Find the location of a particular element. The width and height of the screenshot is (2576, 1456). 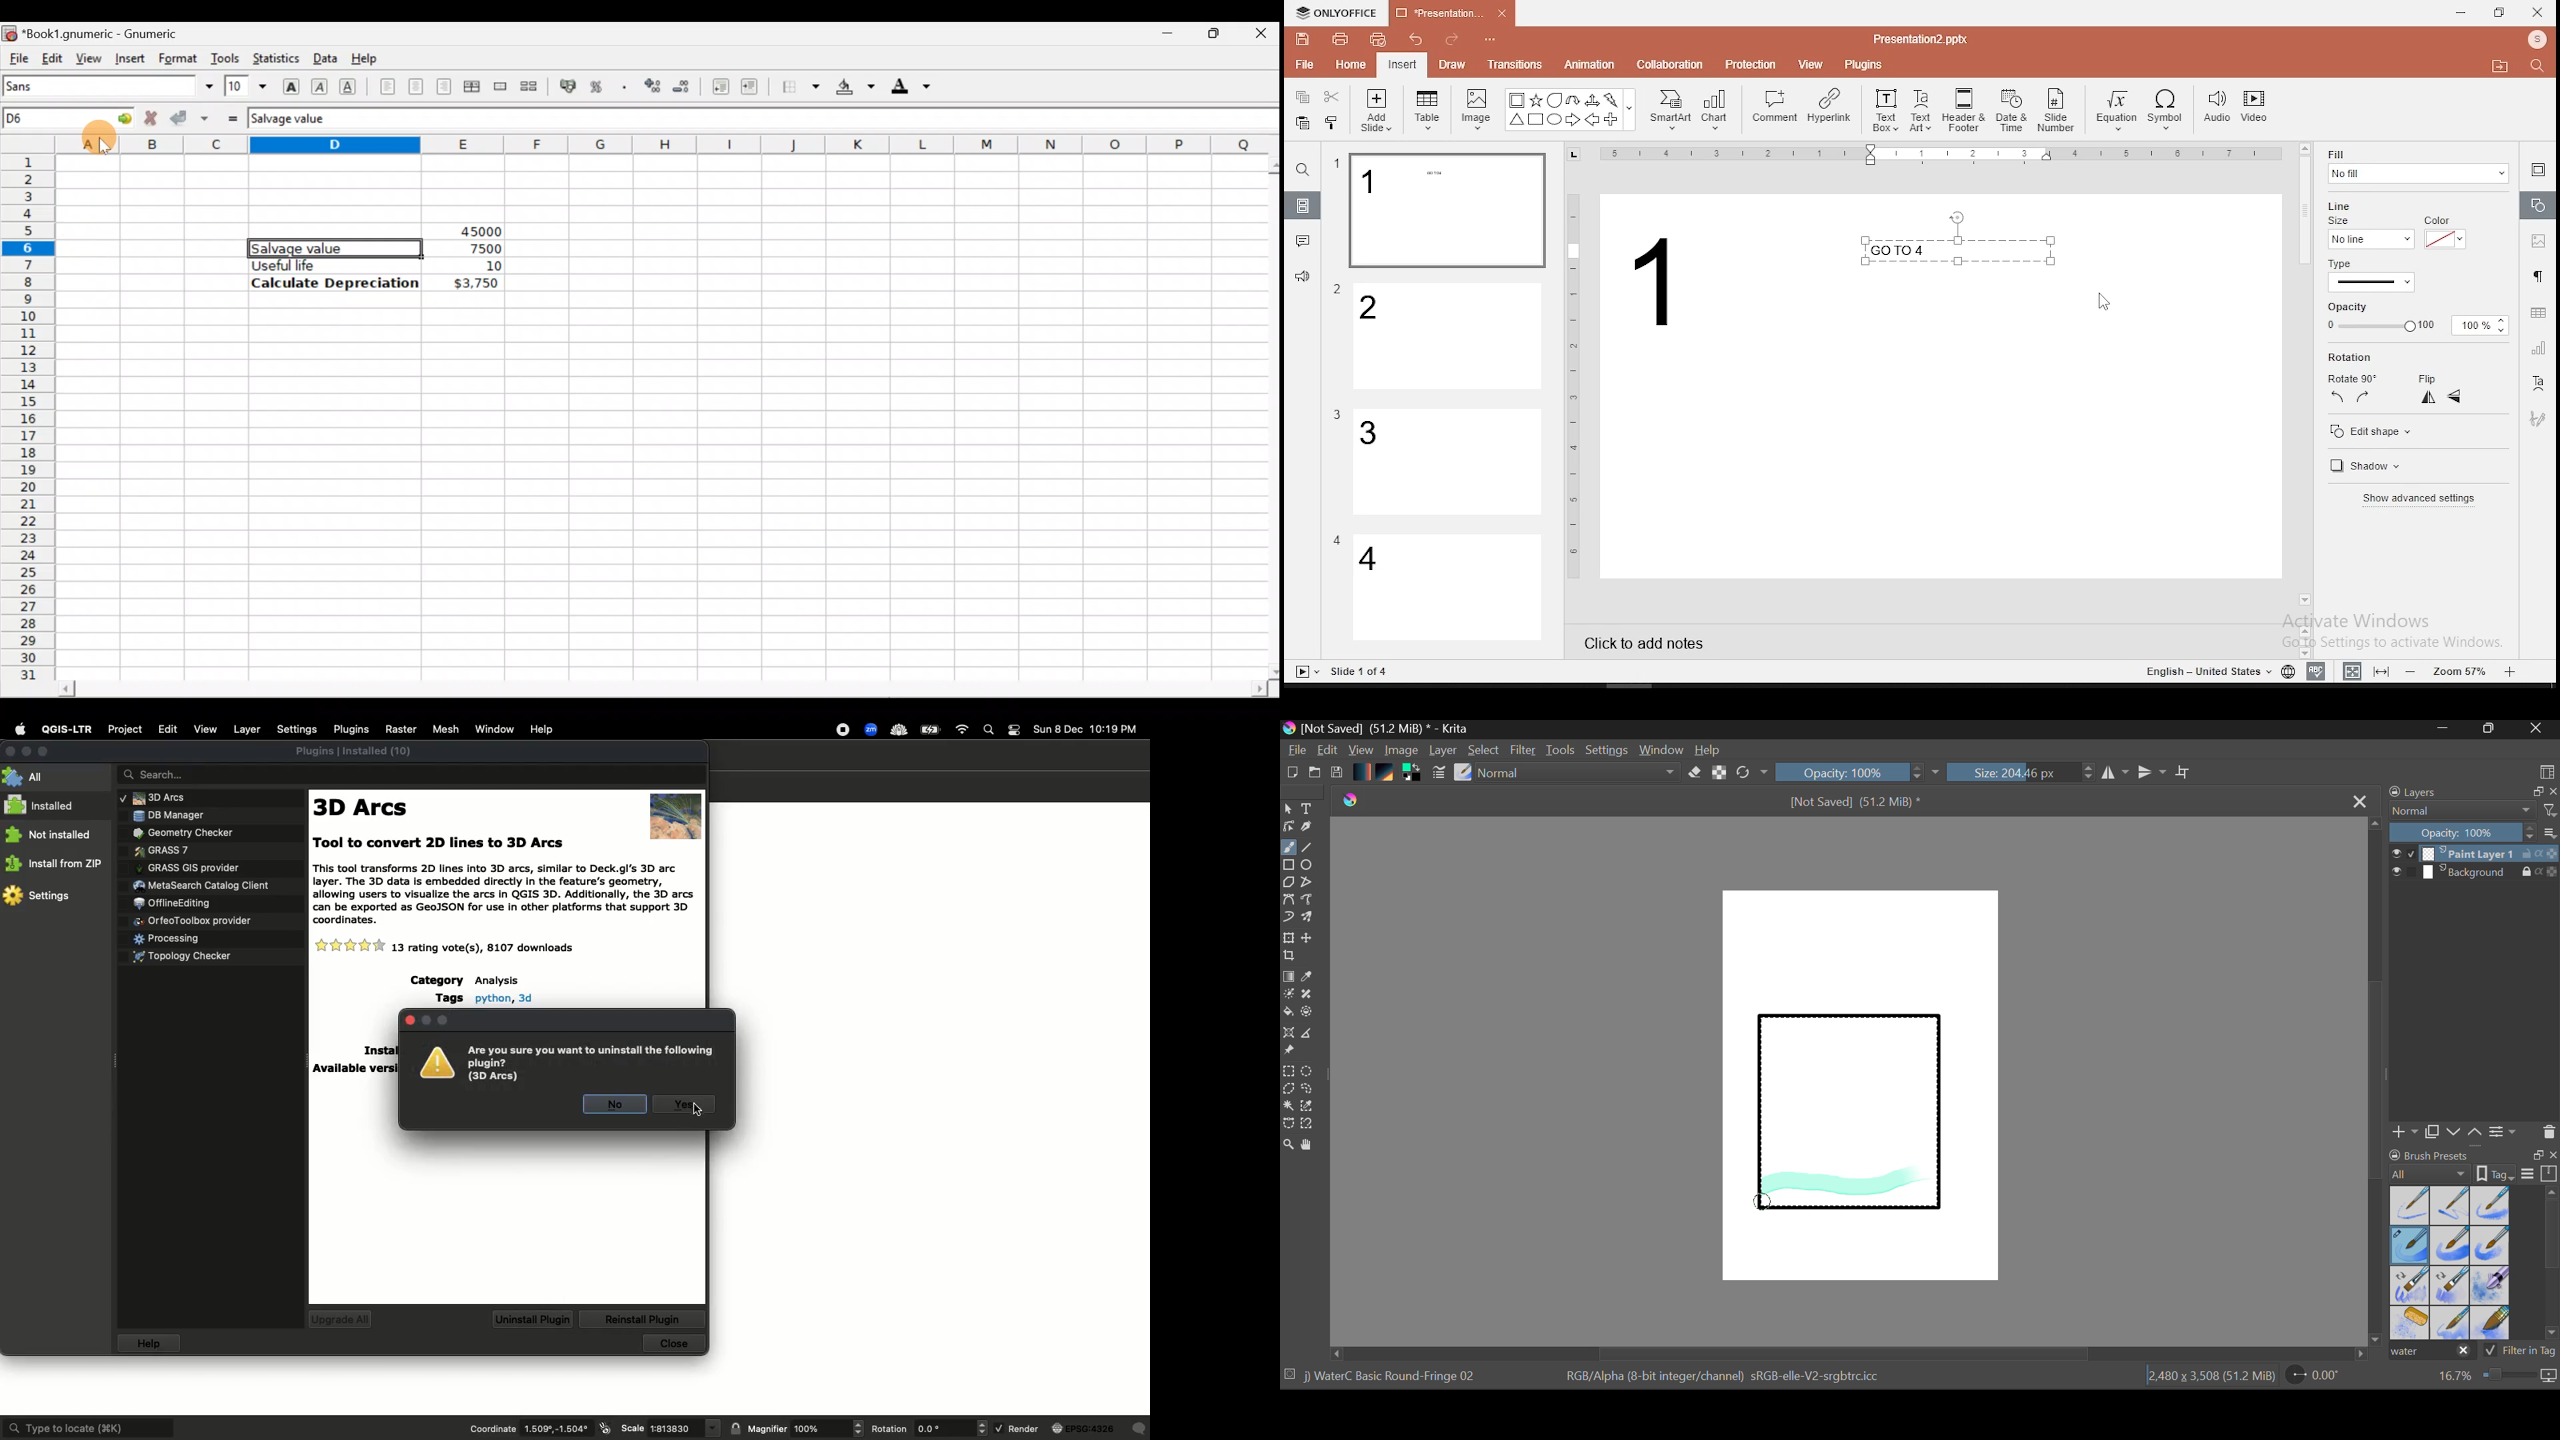

slide settings is located at coordinates (2538, 169).